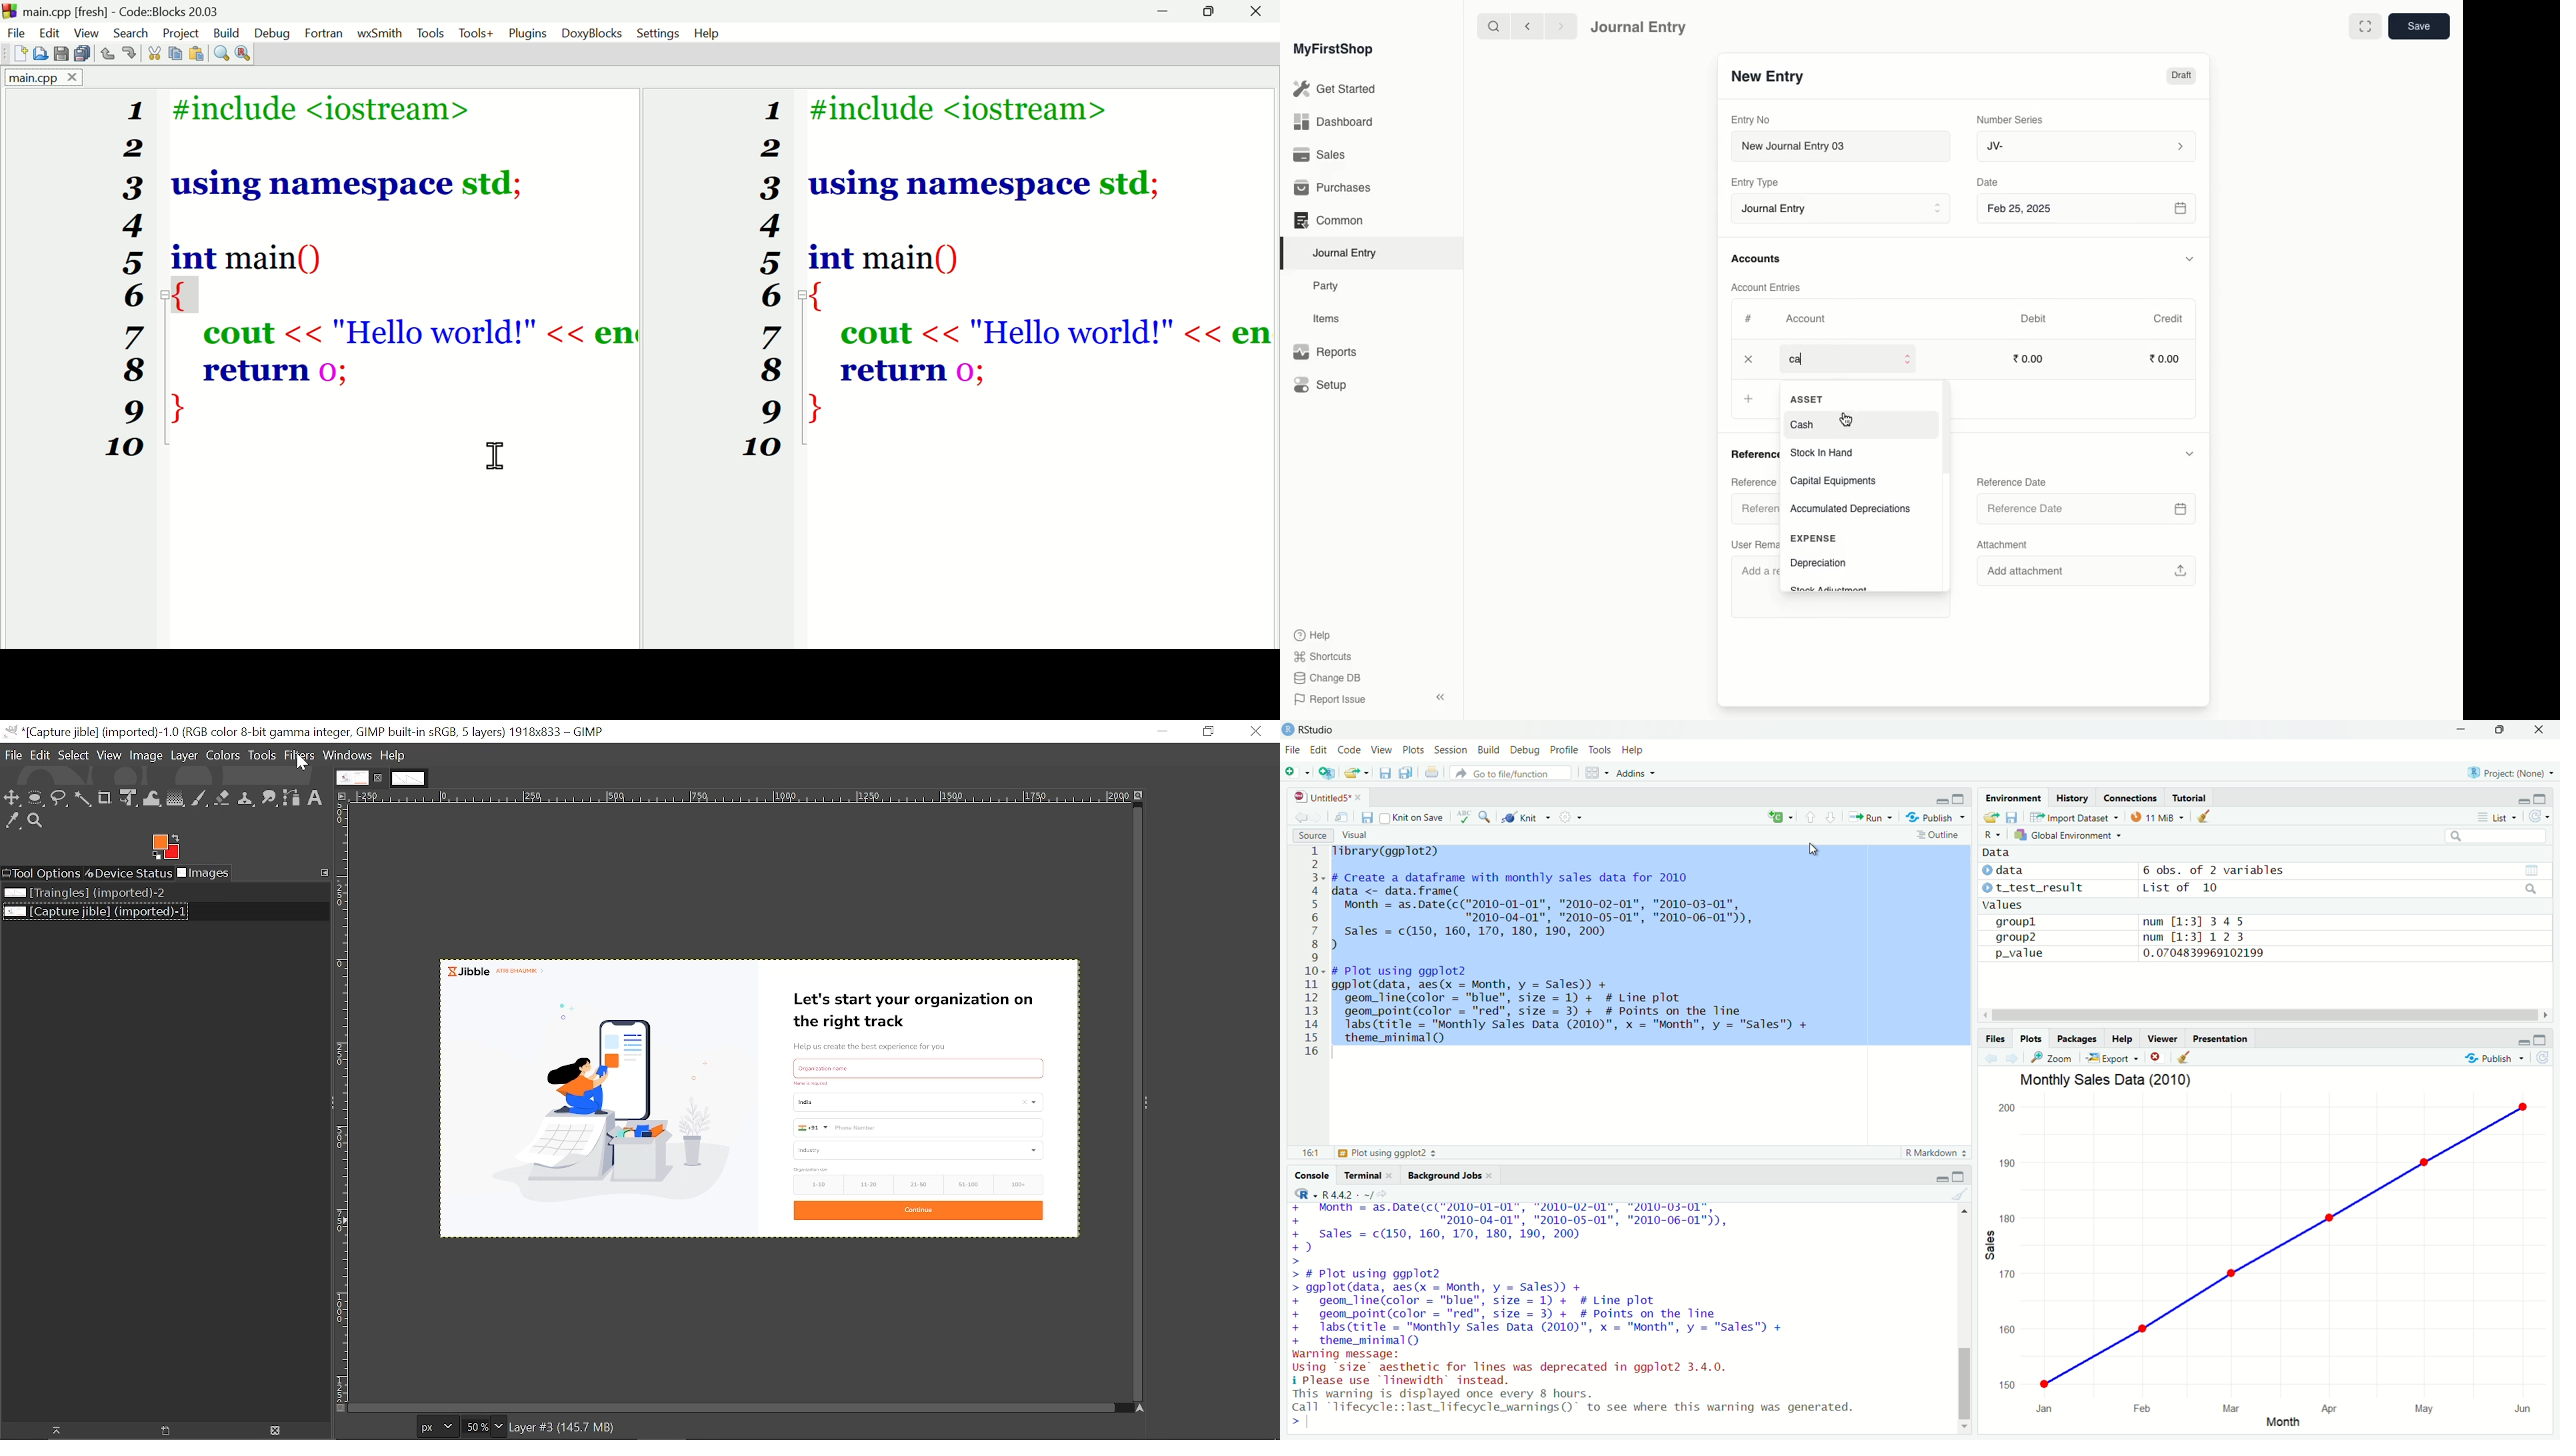  Describe the element at coordinates (1847, 419) in the screenshot. I see `cursor` at that location.